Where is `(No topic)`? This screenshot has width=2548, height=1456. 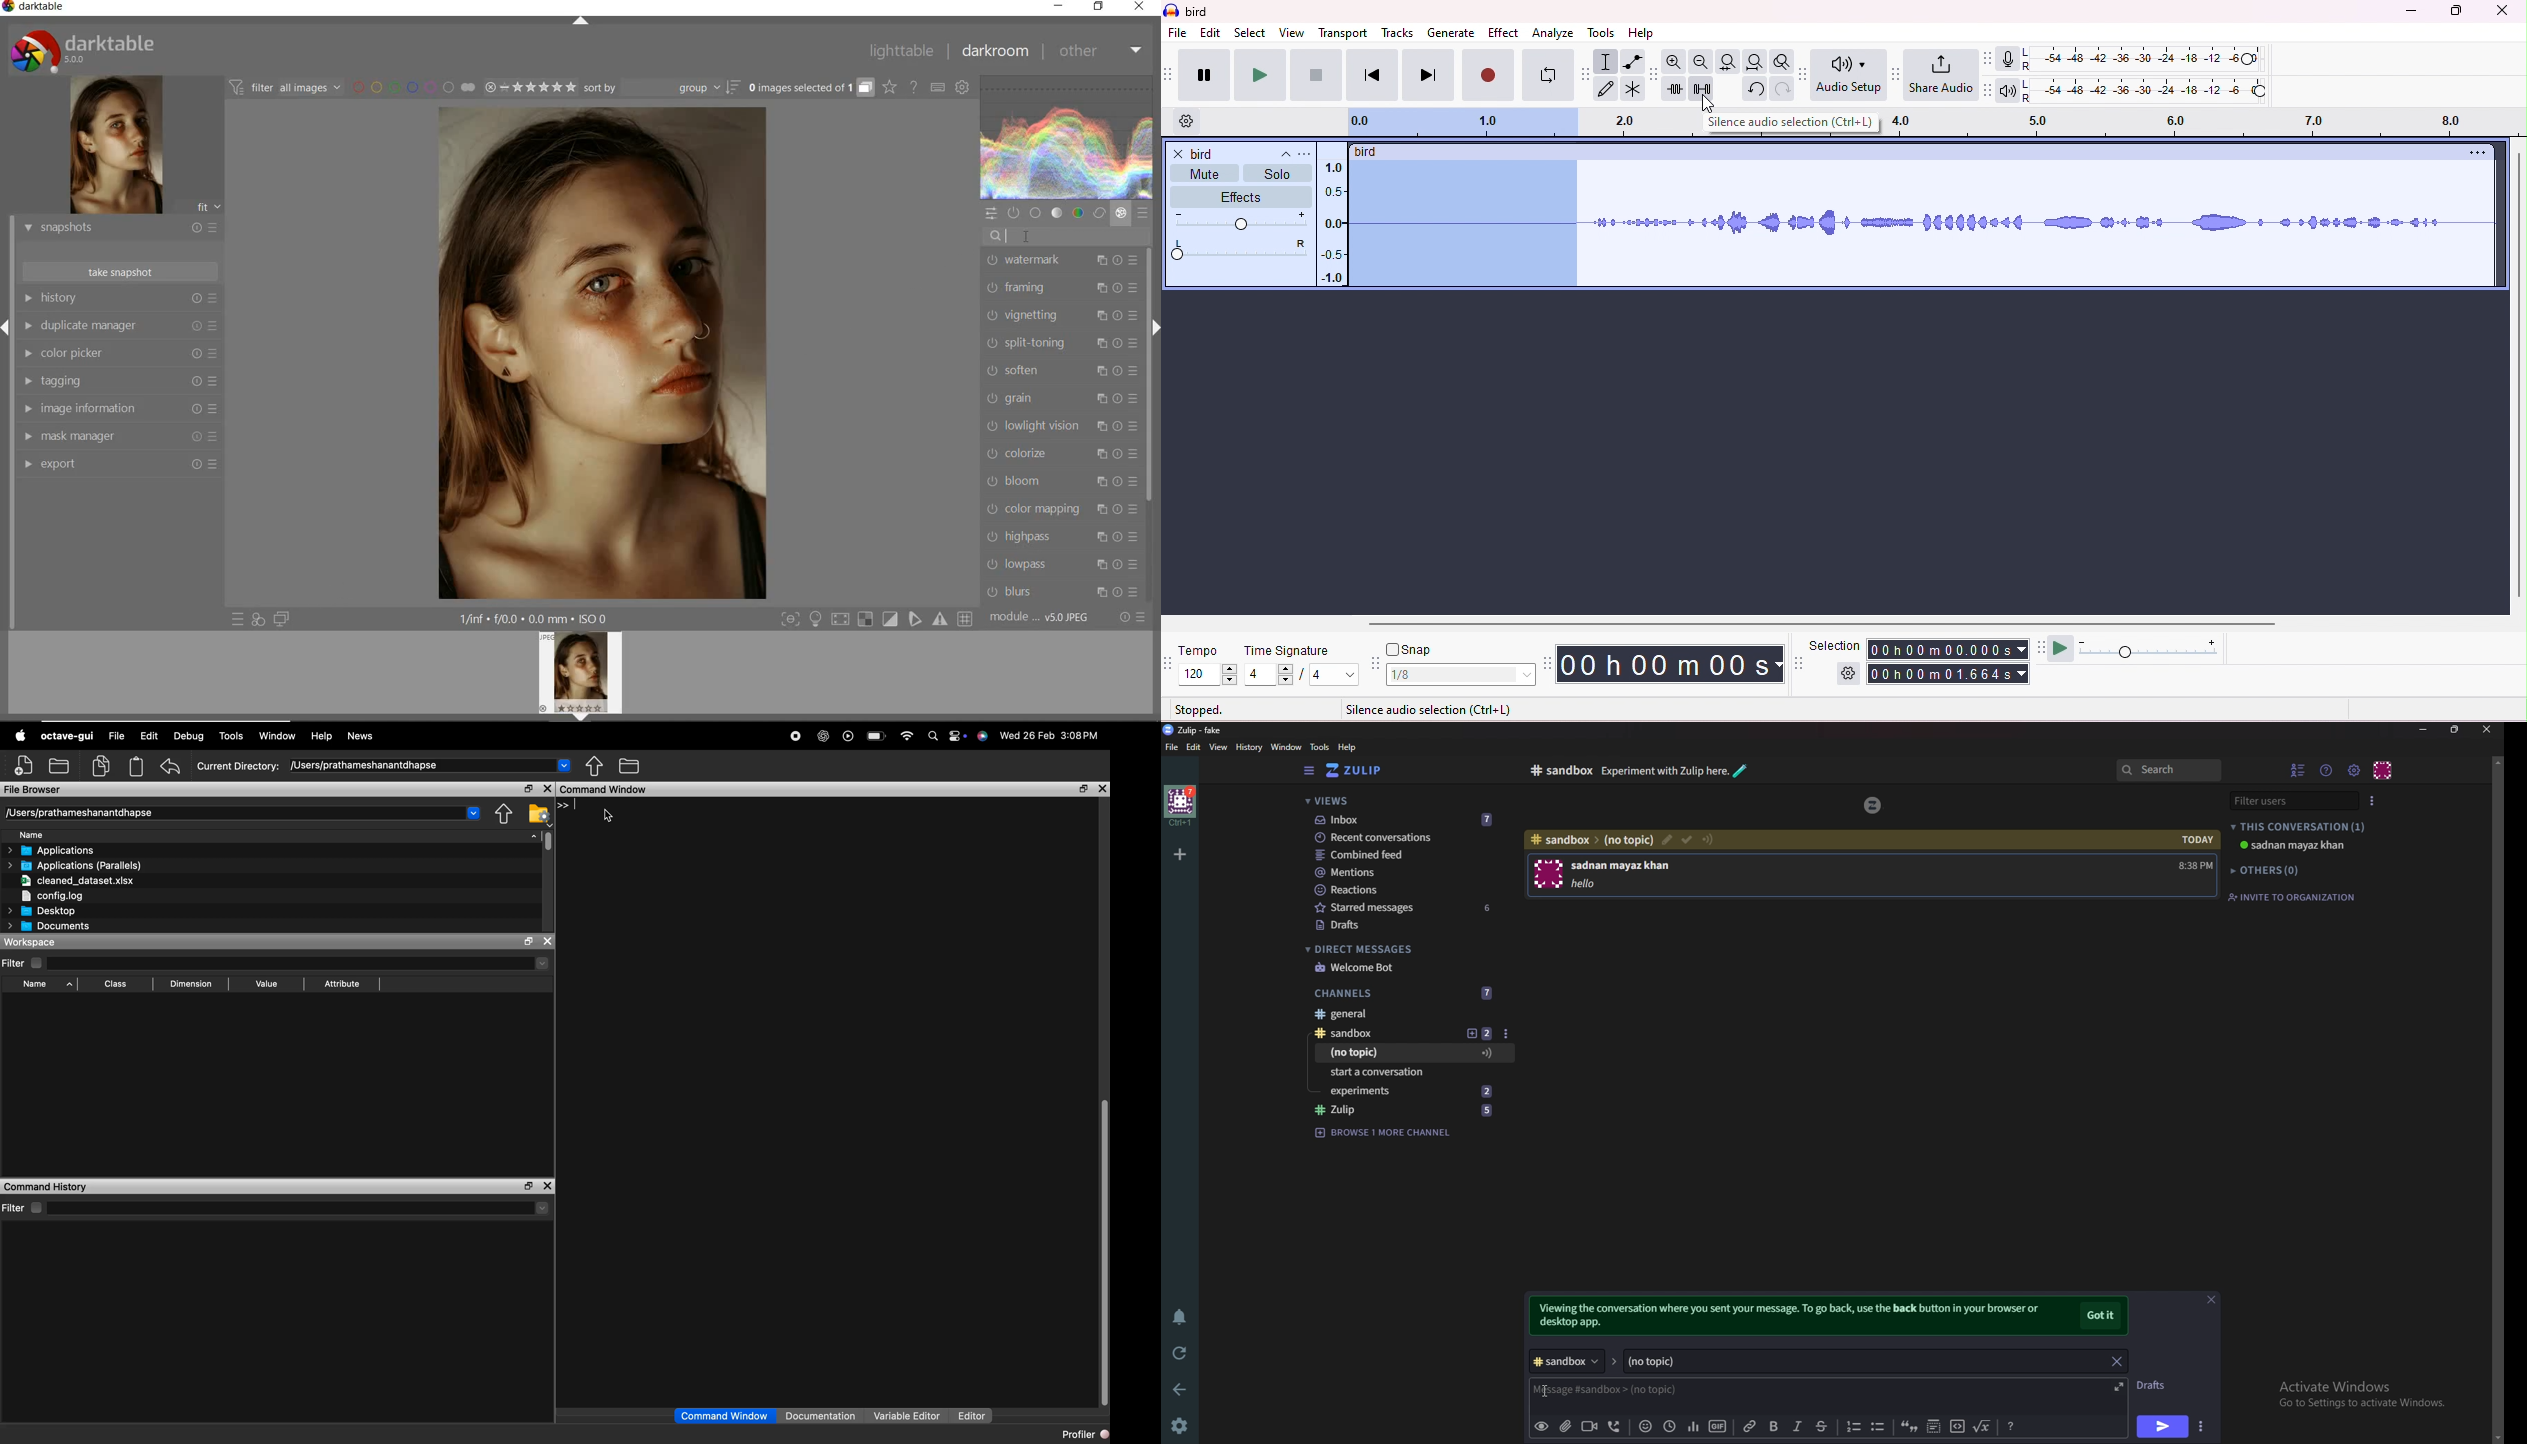
(No topic) is located at coordinates (1414, 1053).